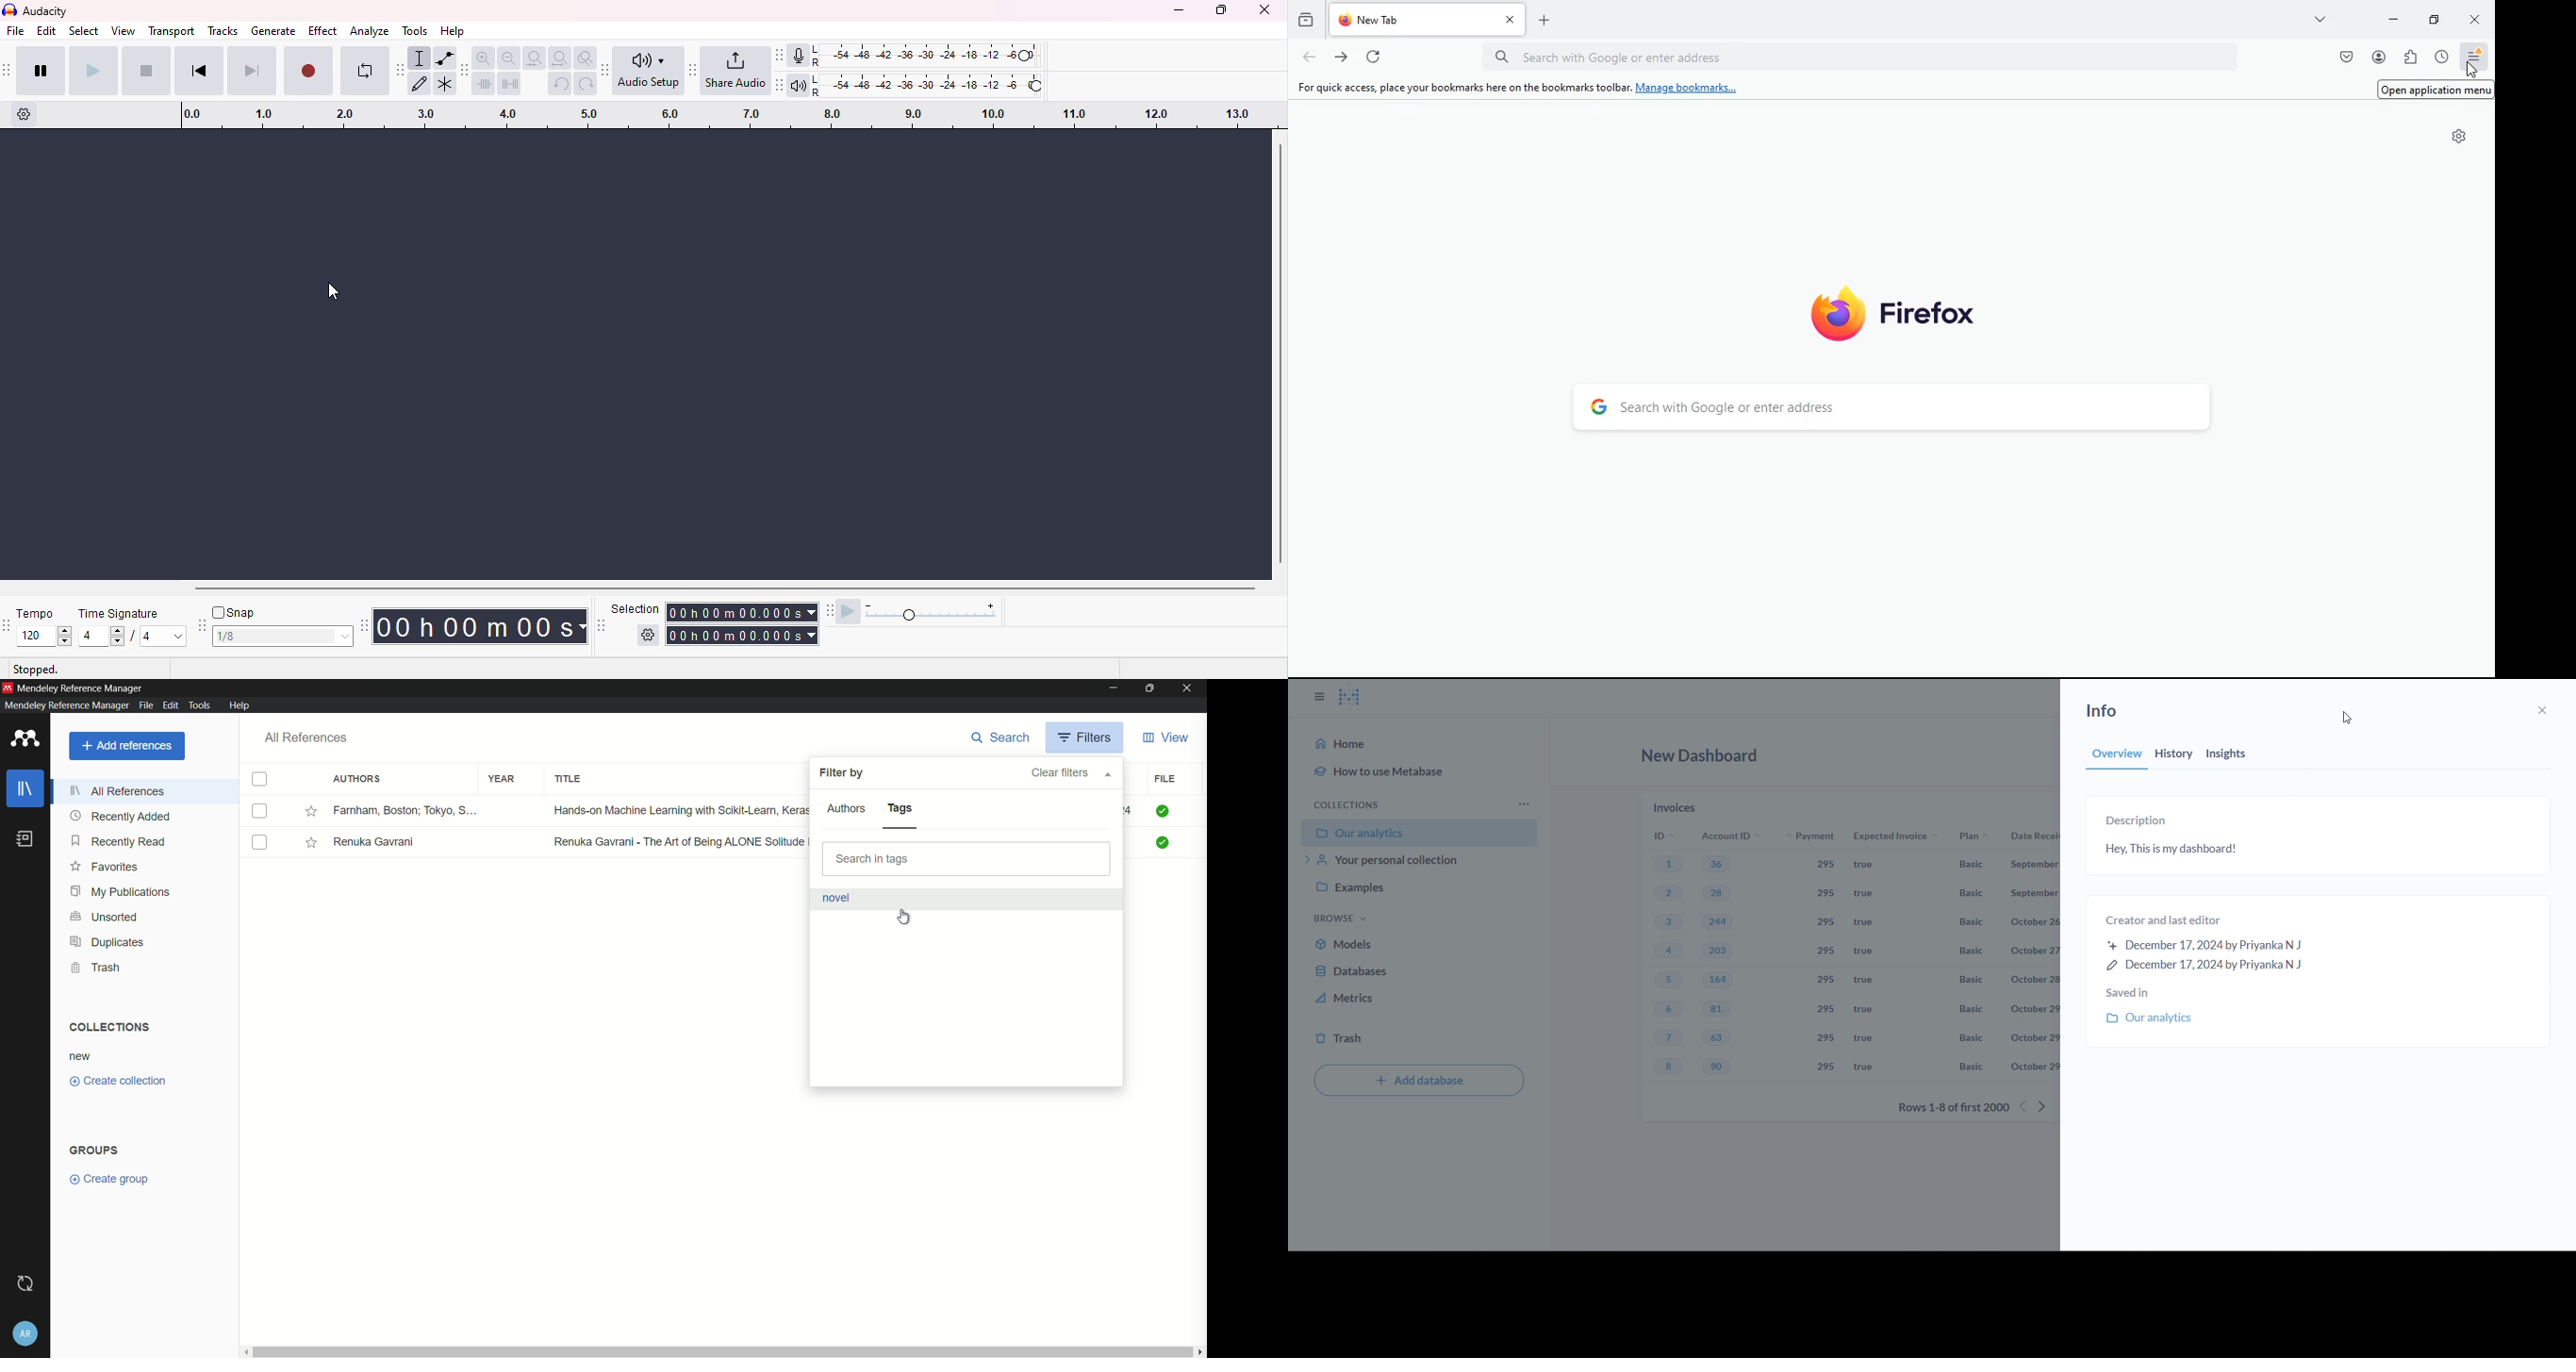 The image size is (2576, 1372). What do you see at coordinates (852, 611) in the screenshot?
I see `play at speed/play at speed once` at bounding box center [852, 611].